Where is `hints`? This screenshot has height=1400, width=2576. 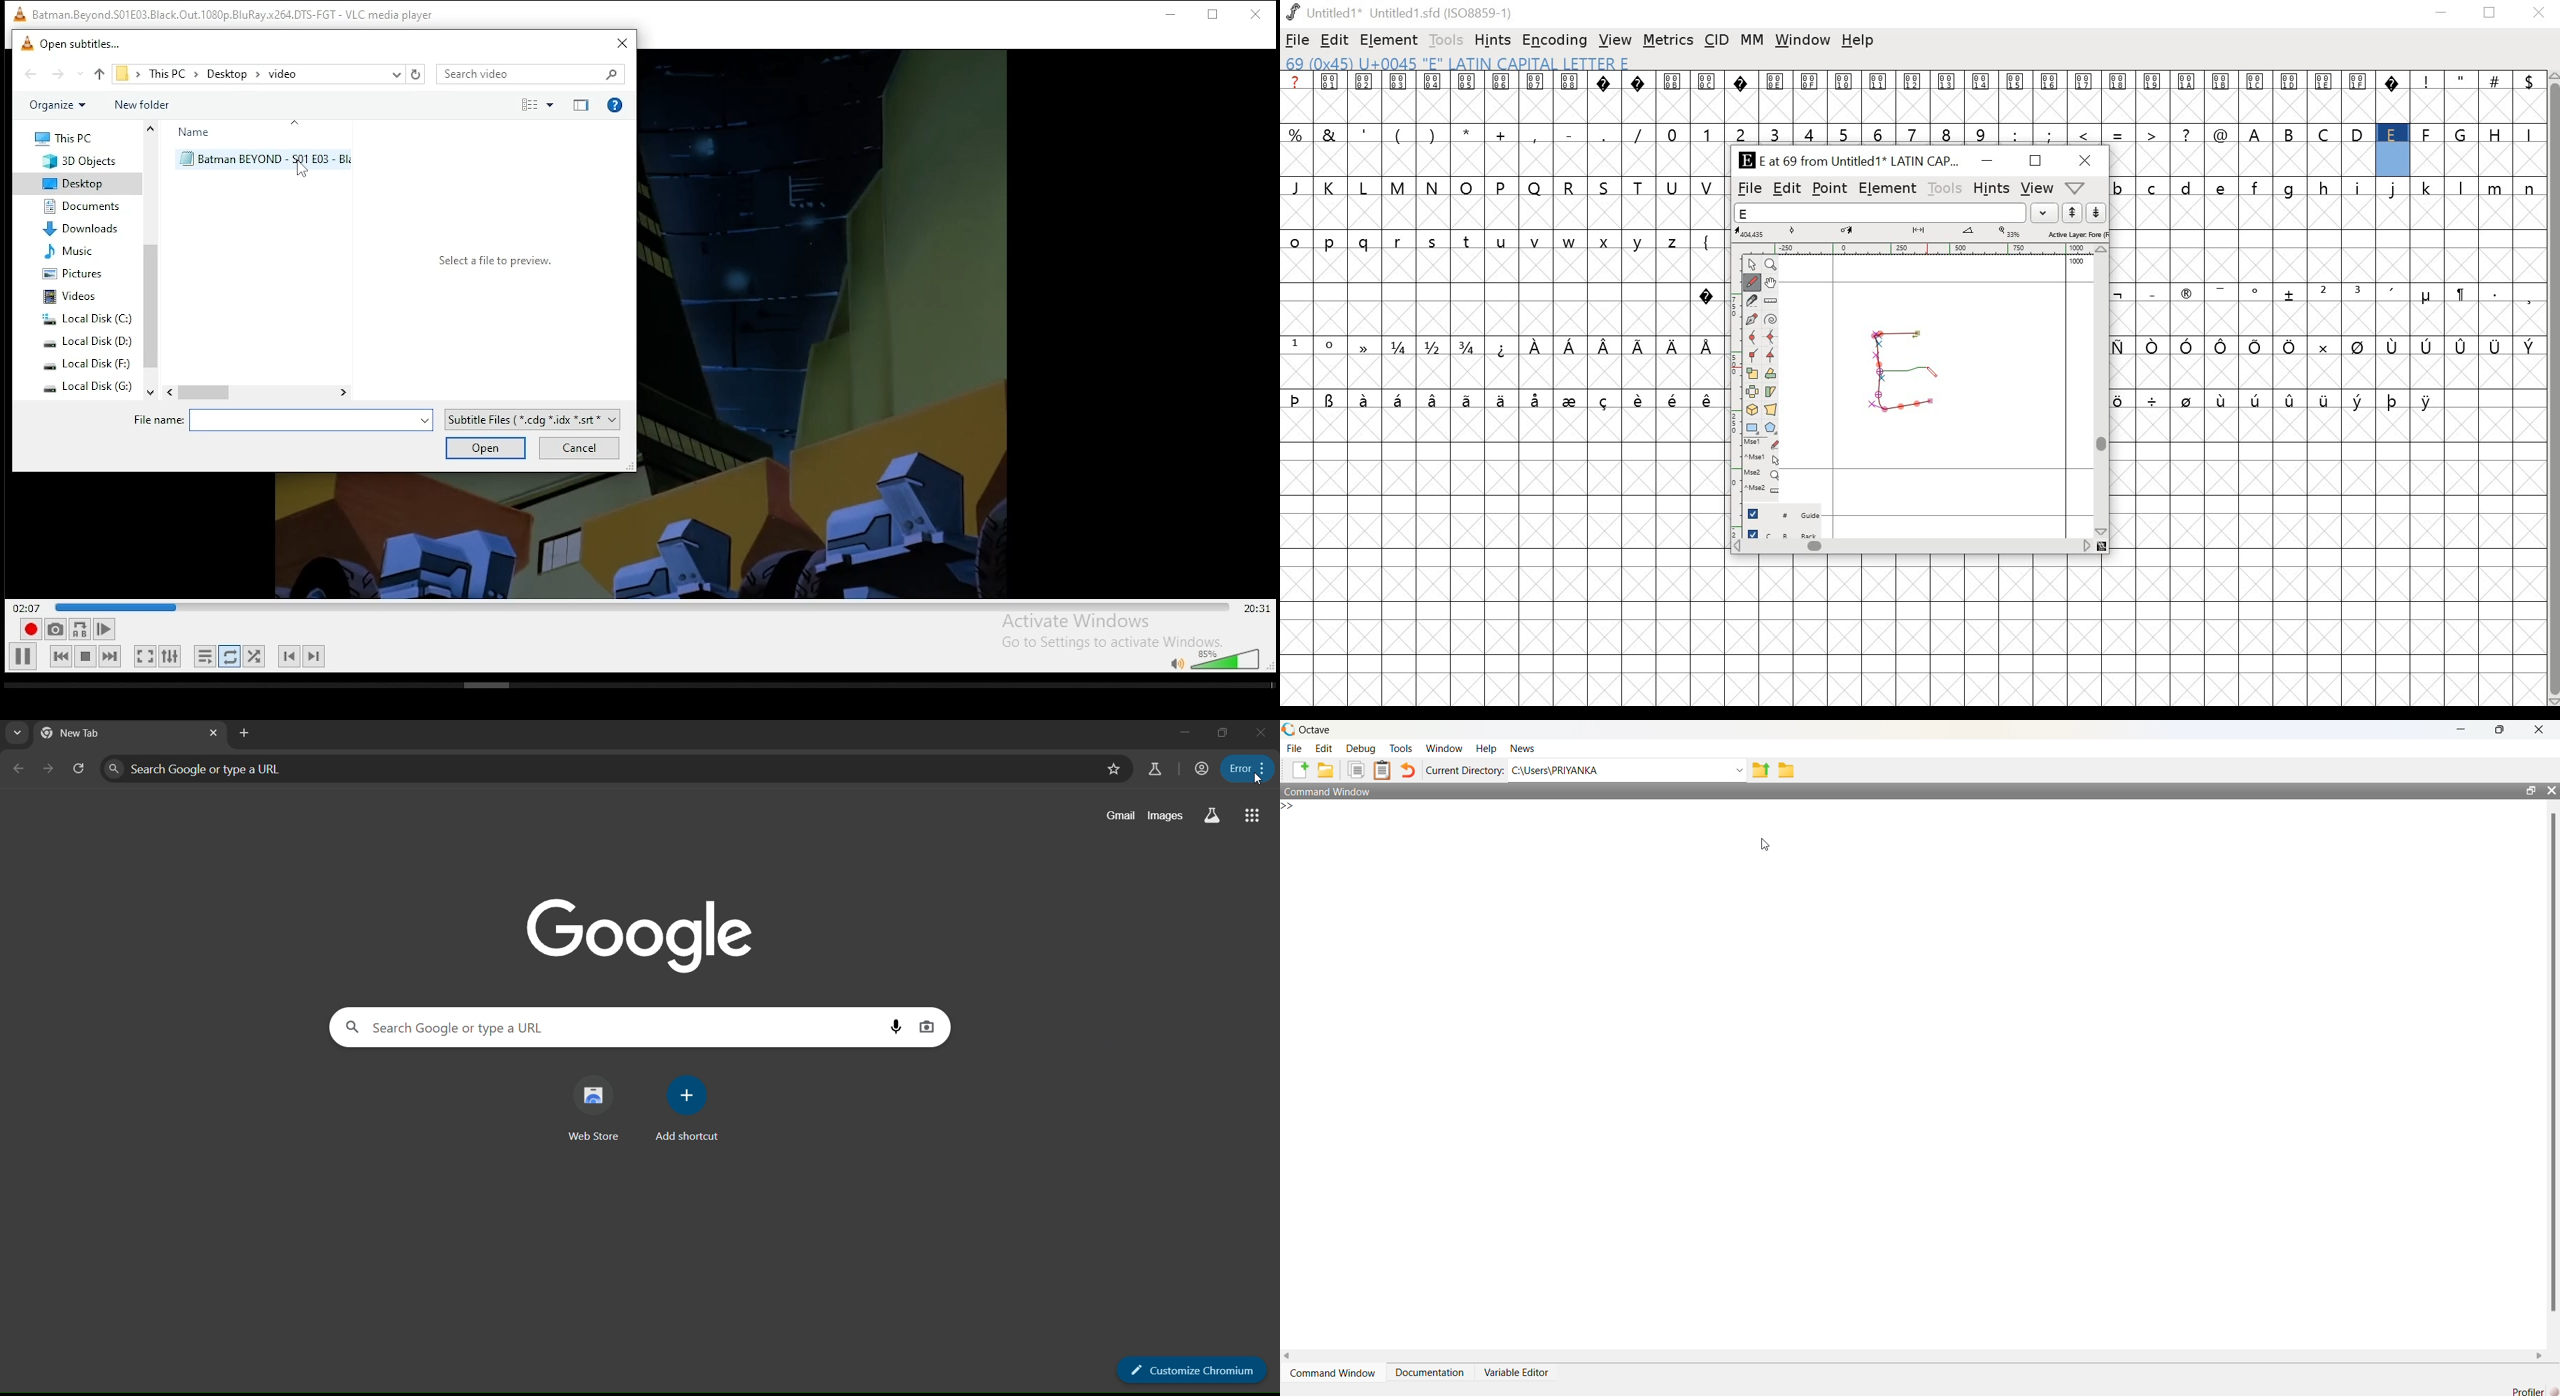 hints is located at coordinates (1493, 41).